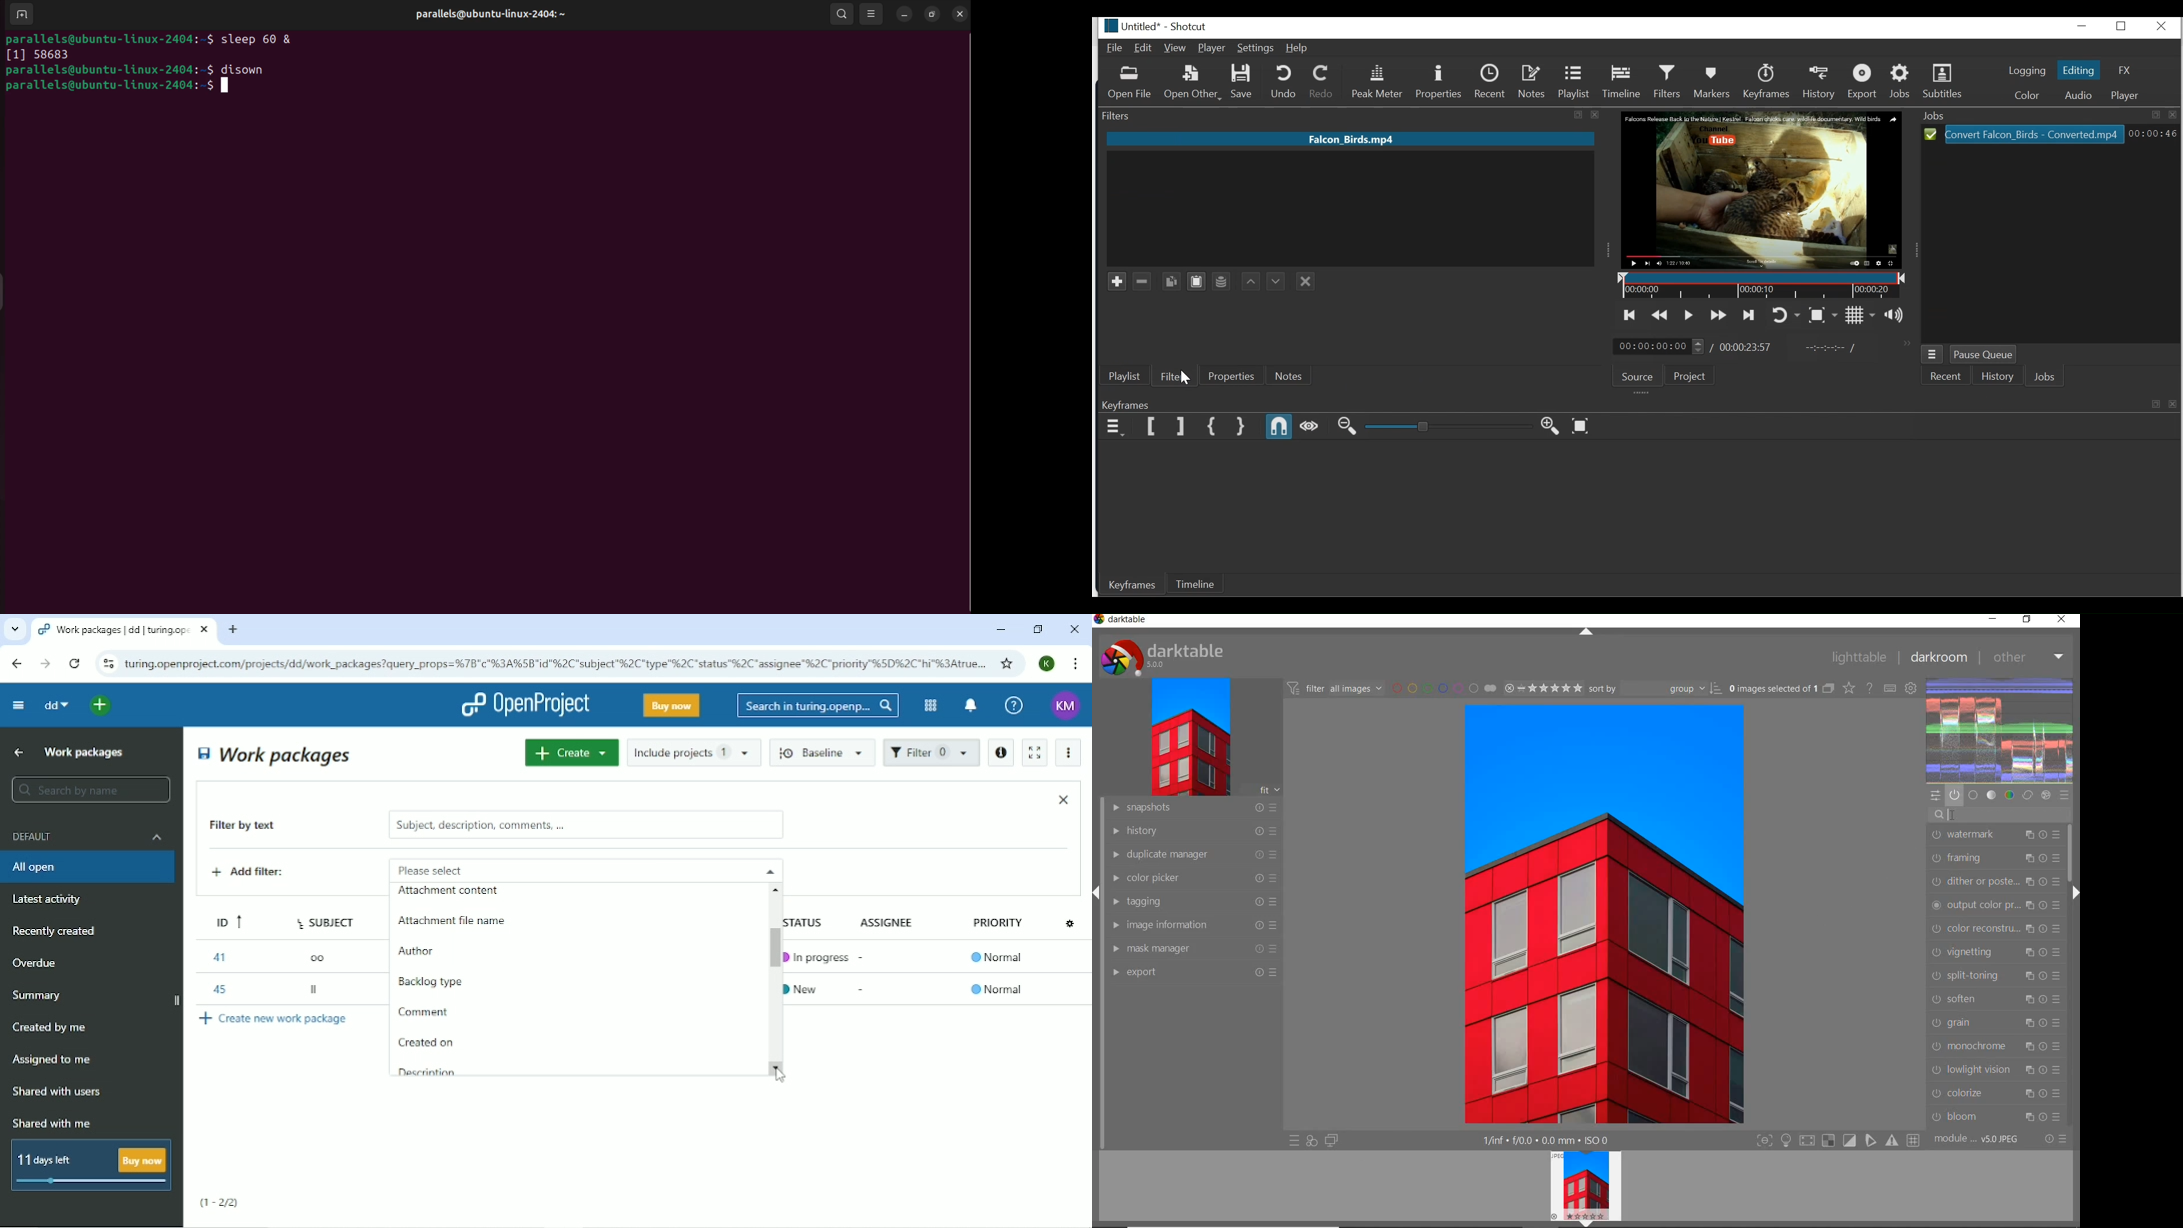 This screenshot has height=1232, width=2184. Describe the element at coordinates (1063, 799) in the screenshot. I see `Close` at that location.